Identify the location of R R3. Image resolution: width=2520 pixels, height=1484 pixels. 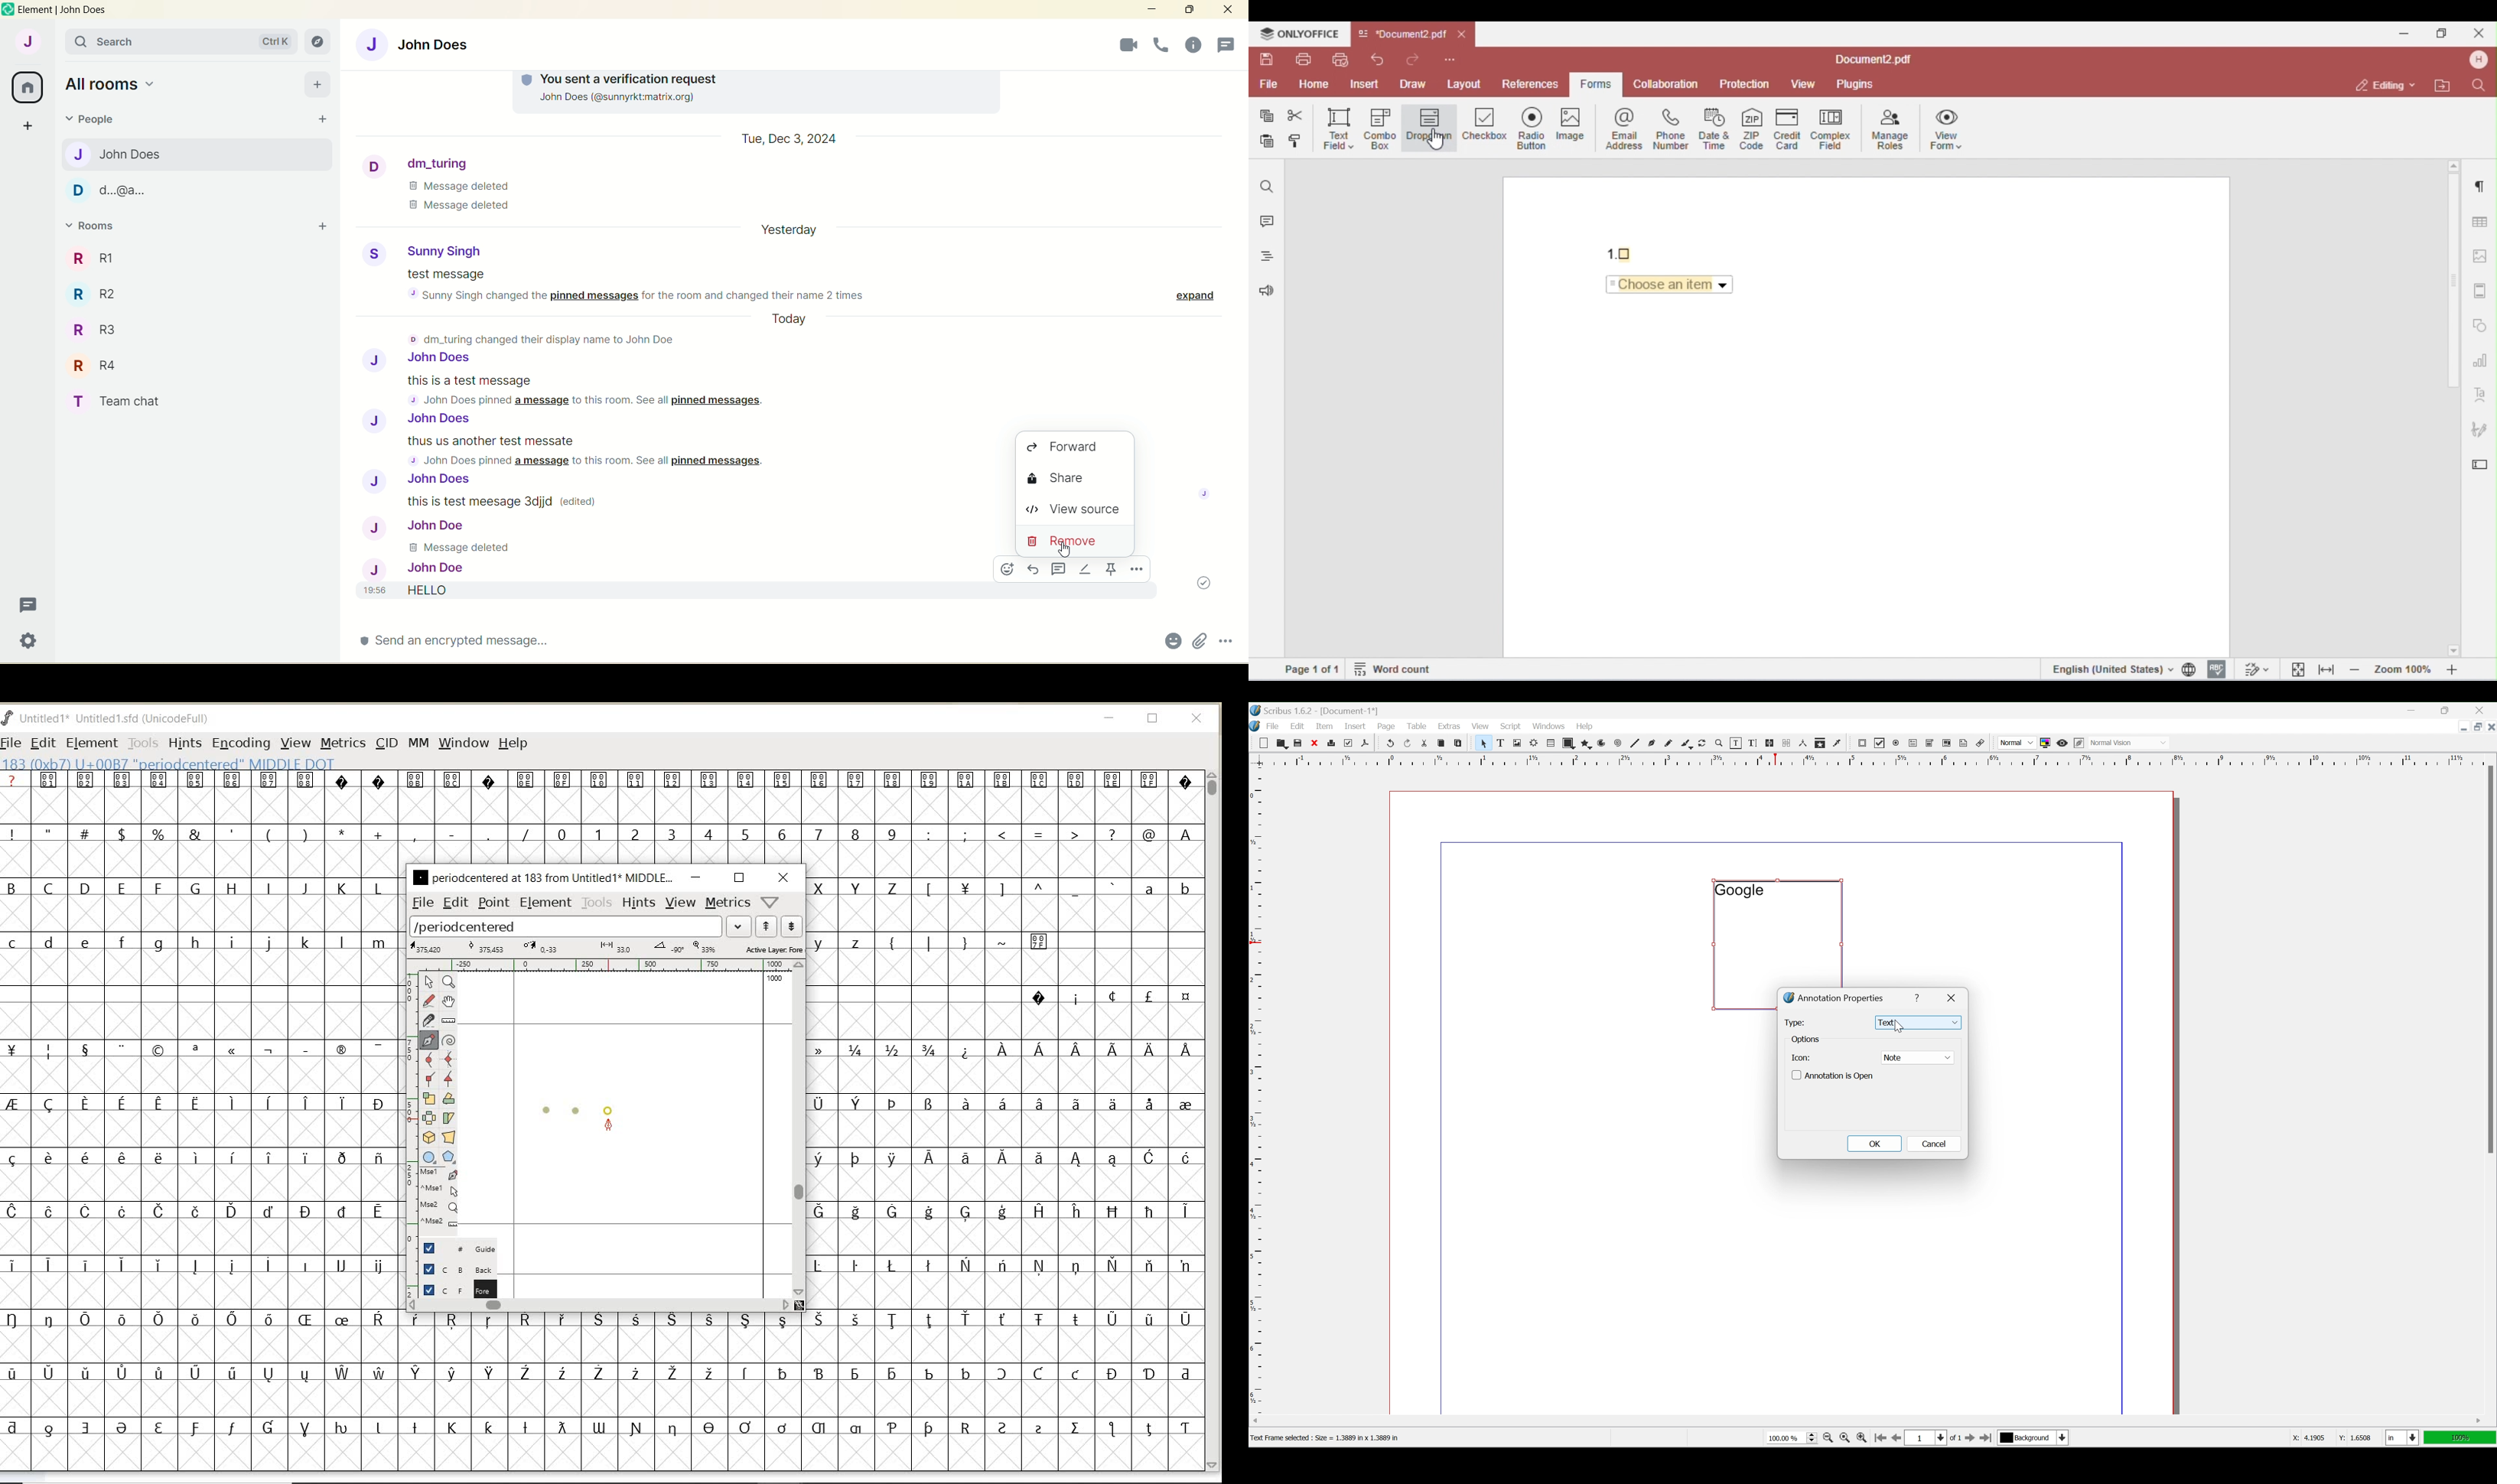
(95, 326).